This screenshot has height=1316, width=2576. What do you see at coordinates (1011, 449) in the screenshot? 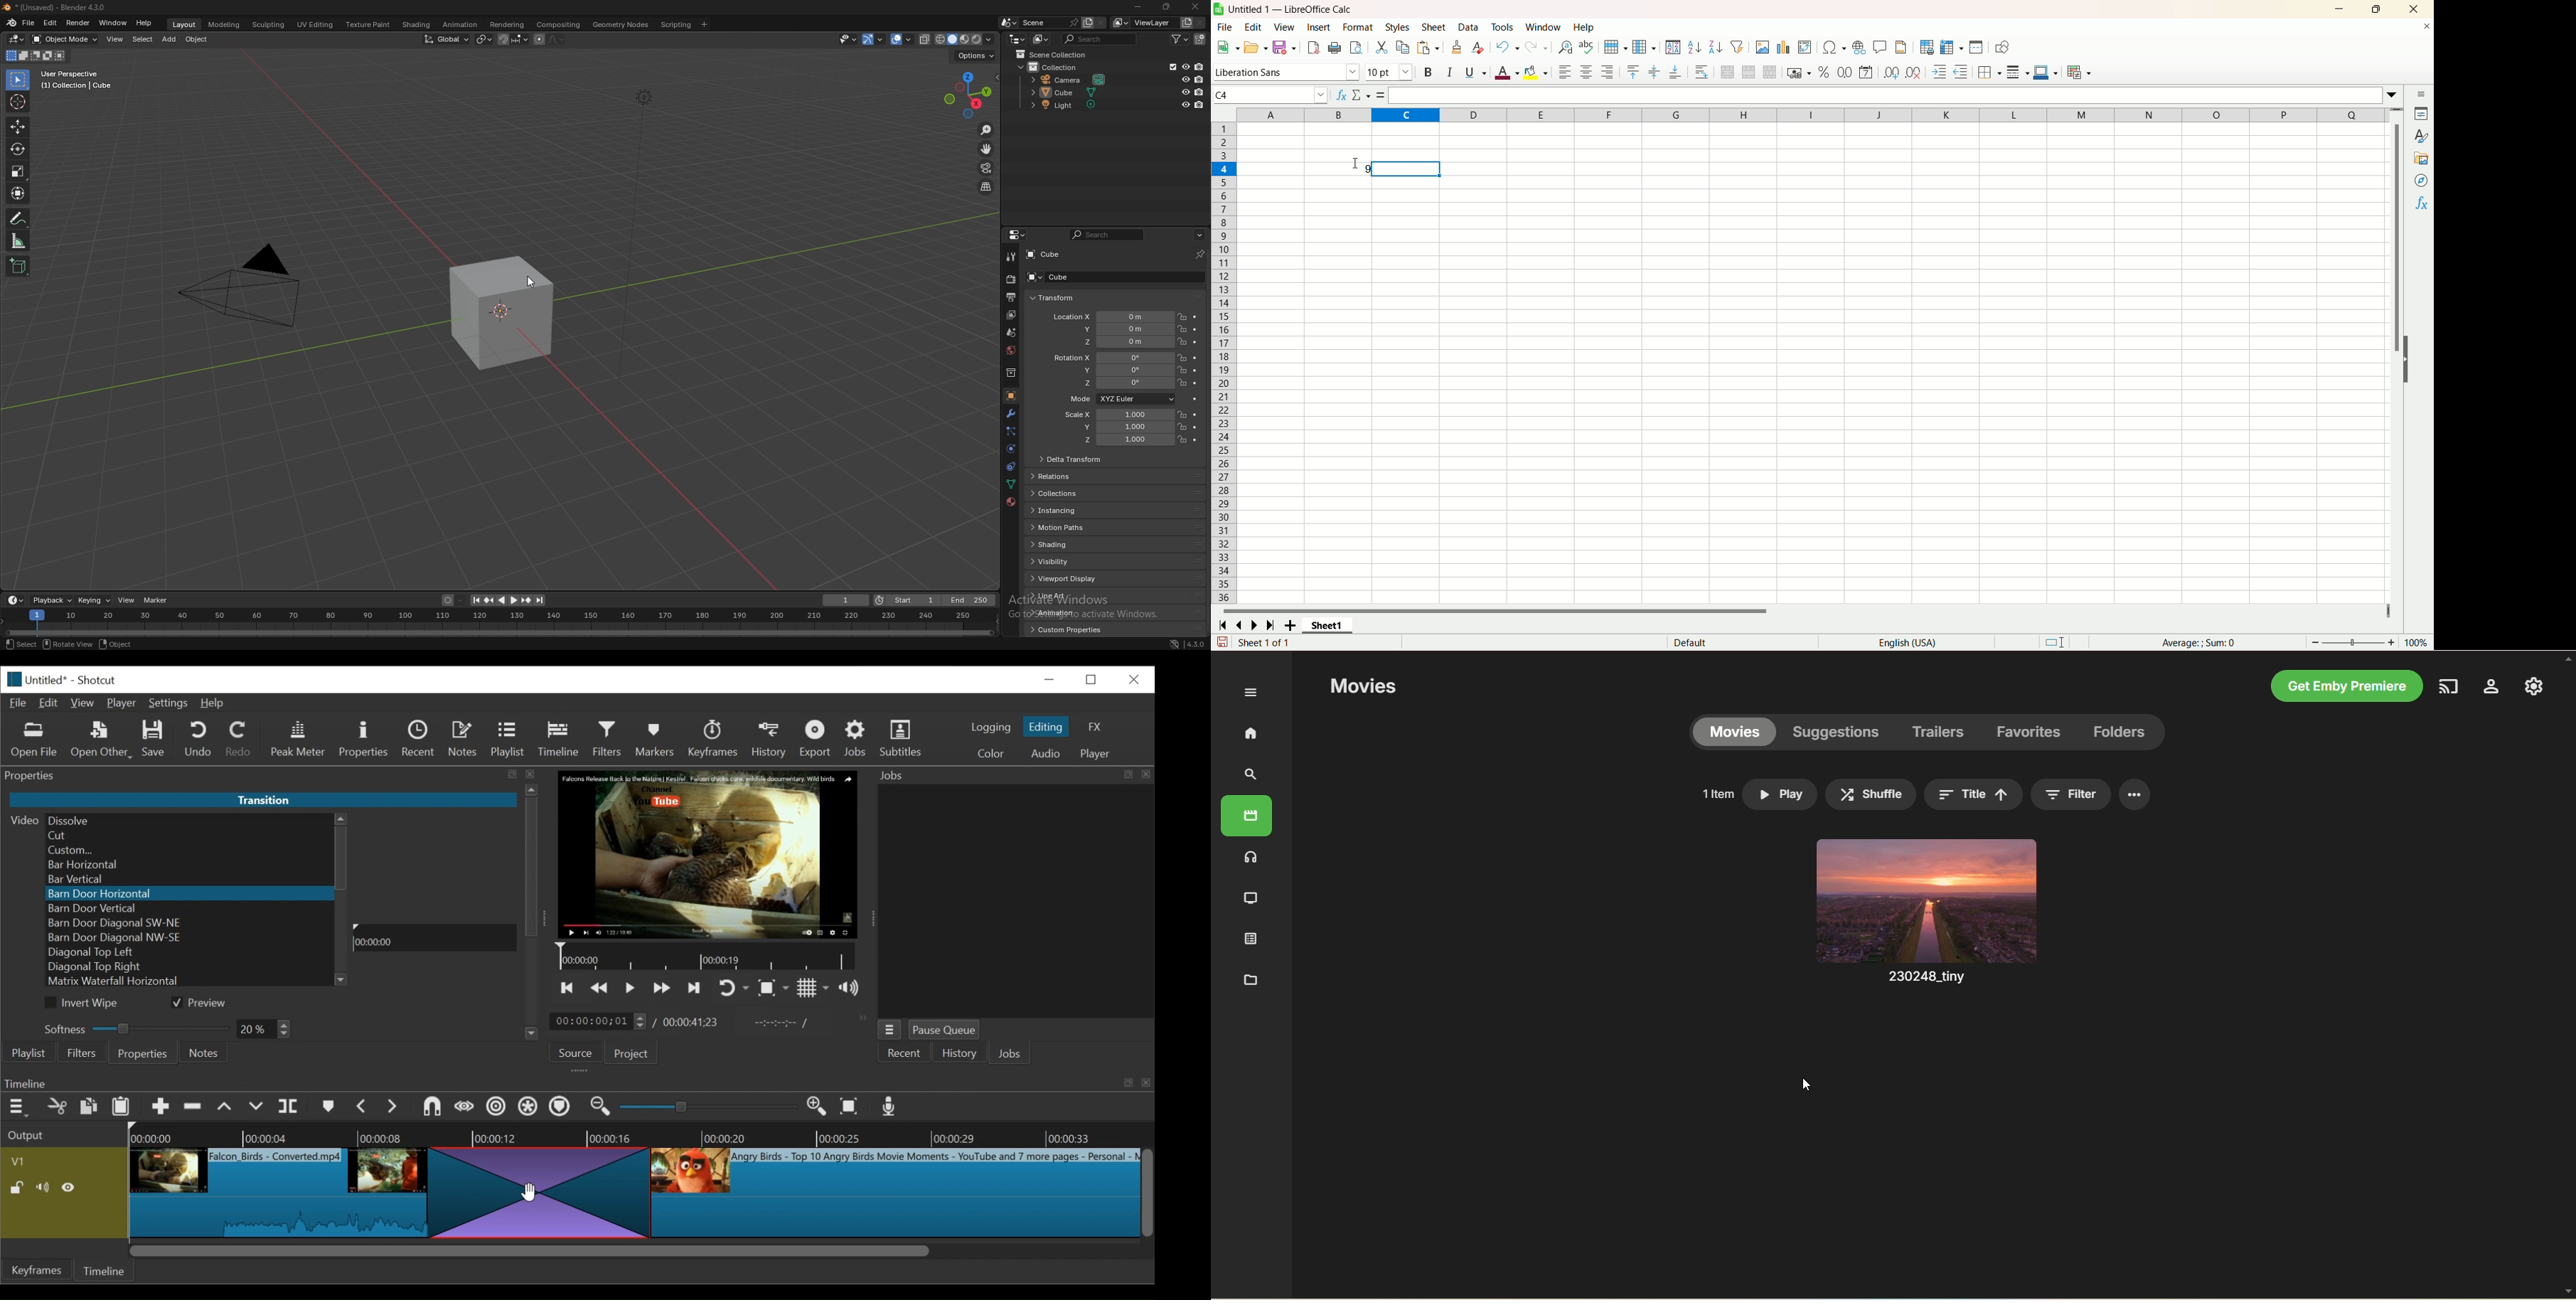
I see `physics` at bounding box center [1011, 449].